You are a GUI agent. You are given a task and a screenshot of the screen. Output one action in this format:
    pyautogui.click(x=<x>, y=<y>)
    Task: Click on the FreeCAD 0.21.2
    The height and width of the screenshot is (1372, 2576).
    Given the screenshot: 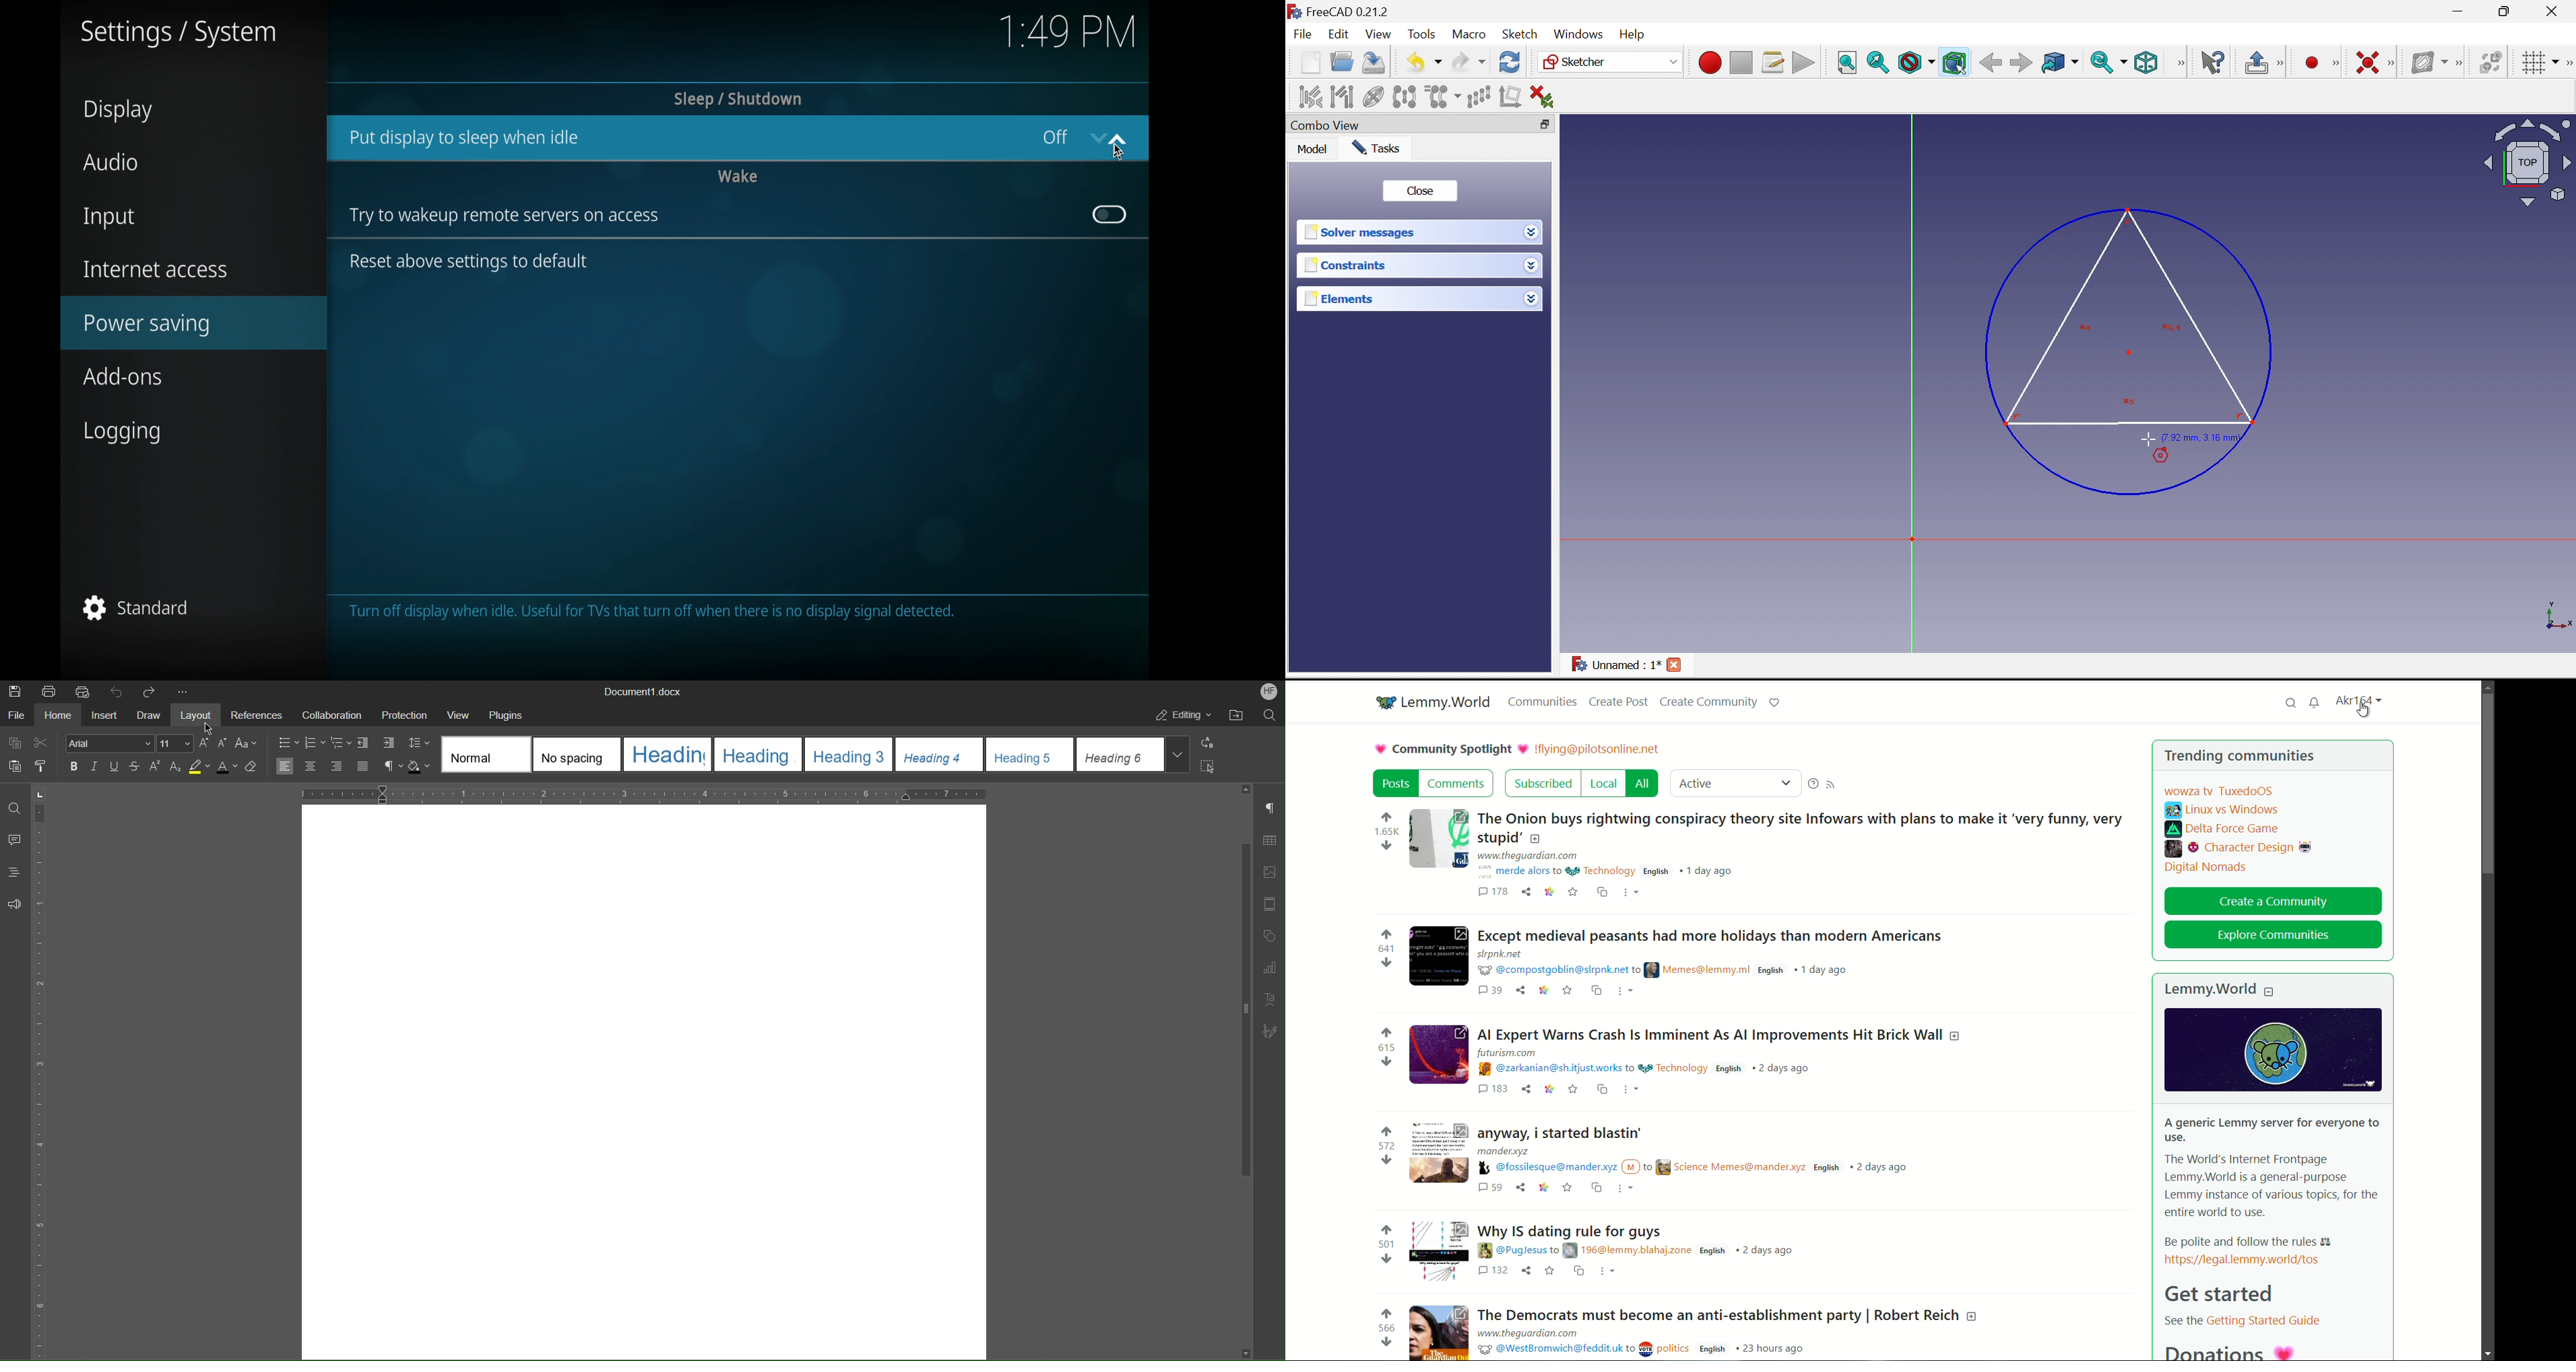 What is the action you would take?
    pyautogui.click(x=1339, y=11)
    